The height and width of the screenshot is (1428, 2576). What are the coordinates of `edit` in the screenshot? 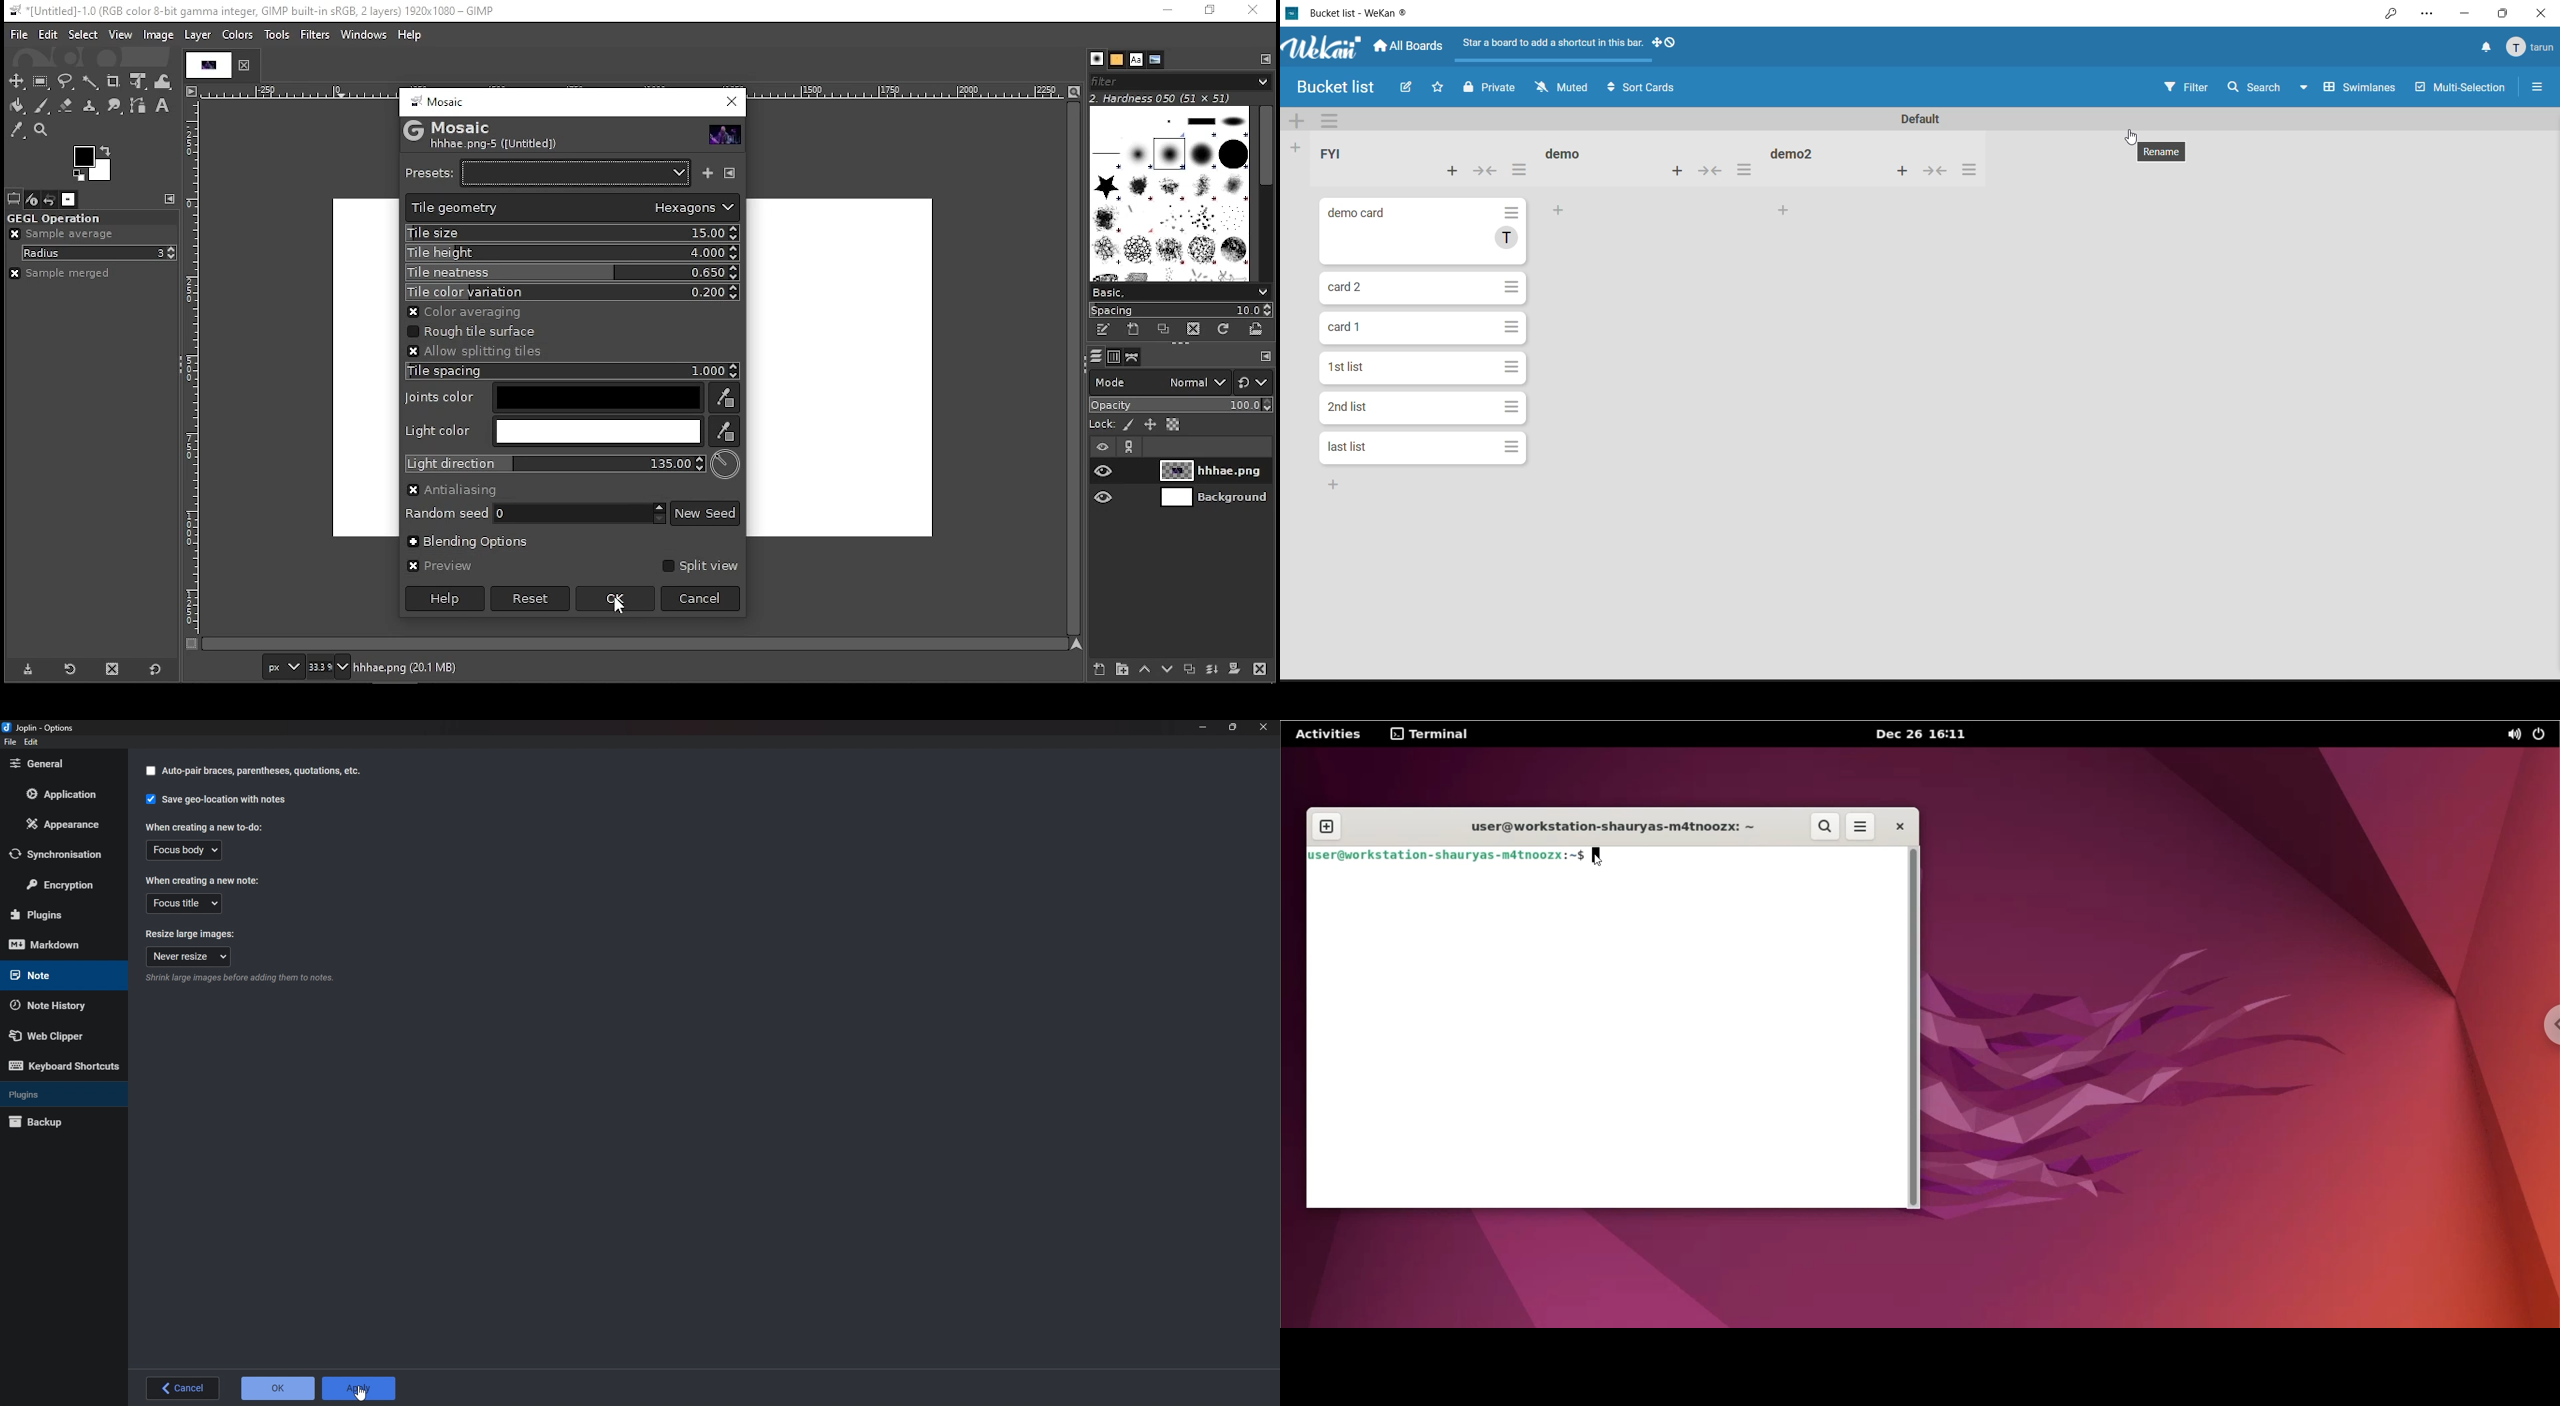 It's located at (1408, 88).